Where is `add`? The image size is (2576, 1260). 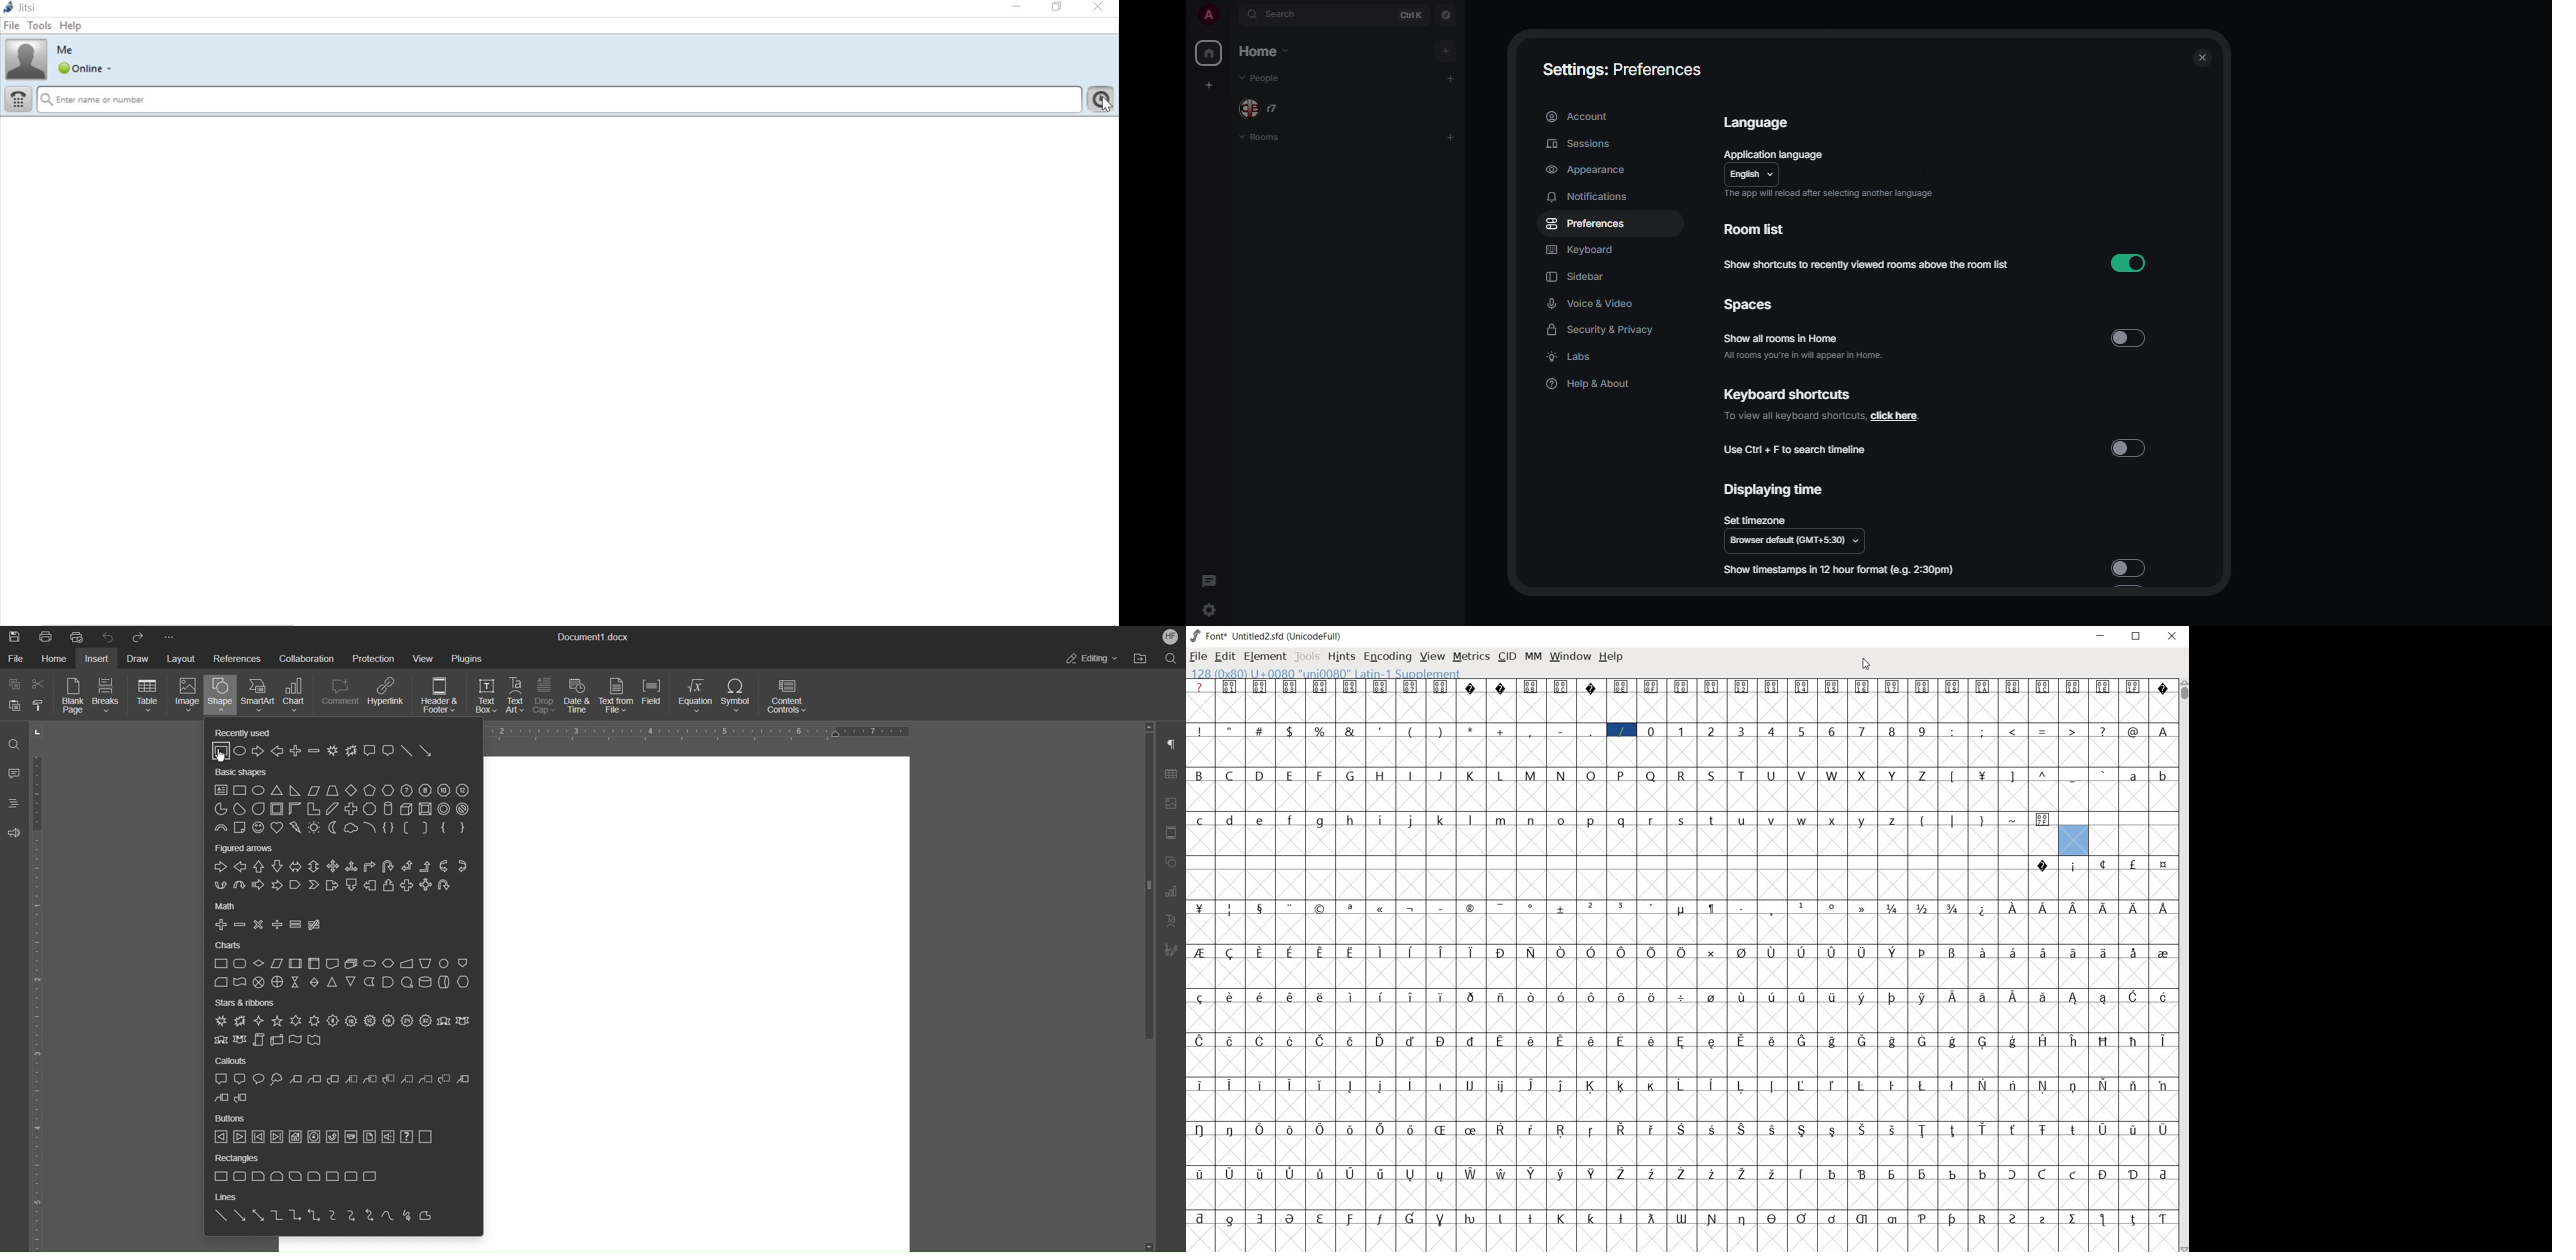
add is located at coordinates (1447, 51).